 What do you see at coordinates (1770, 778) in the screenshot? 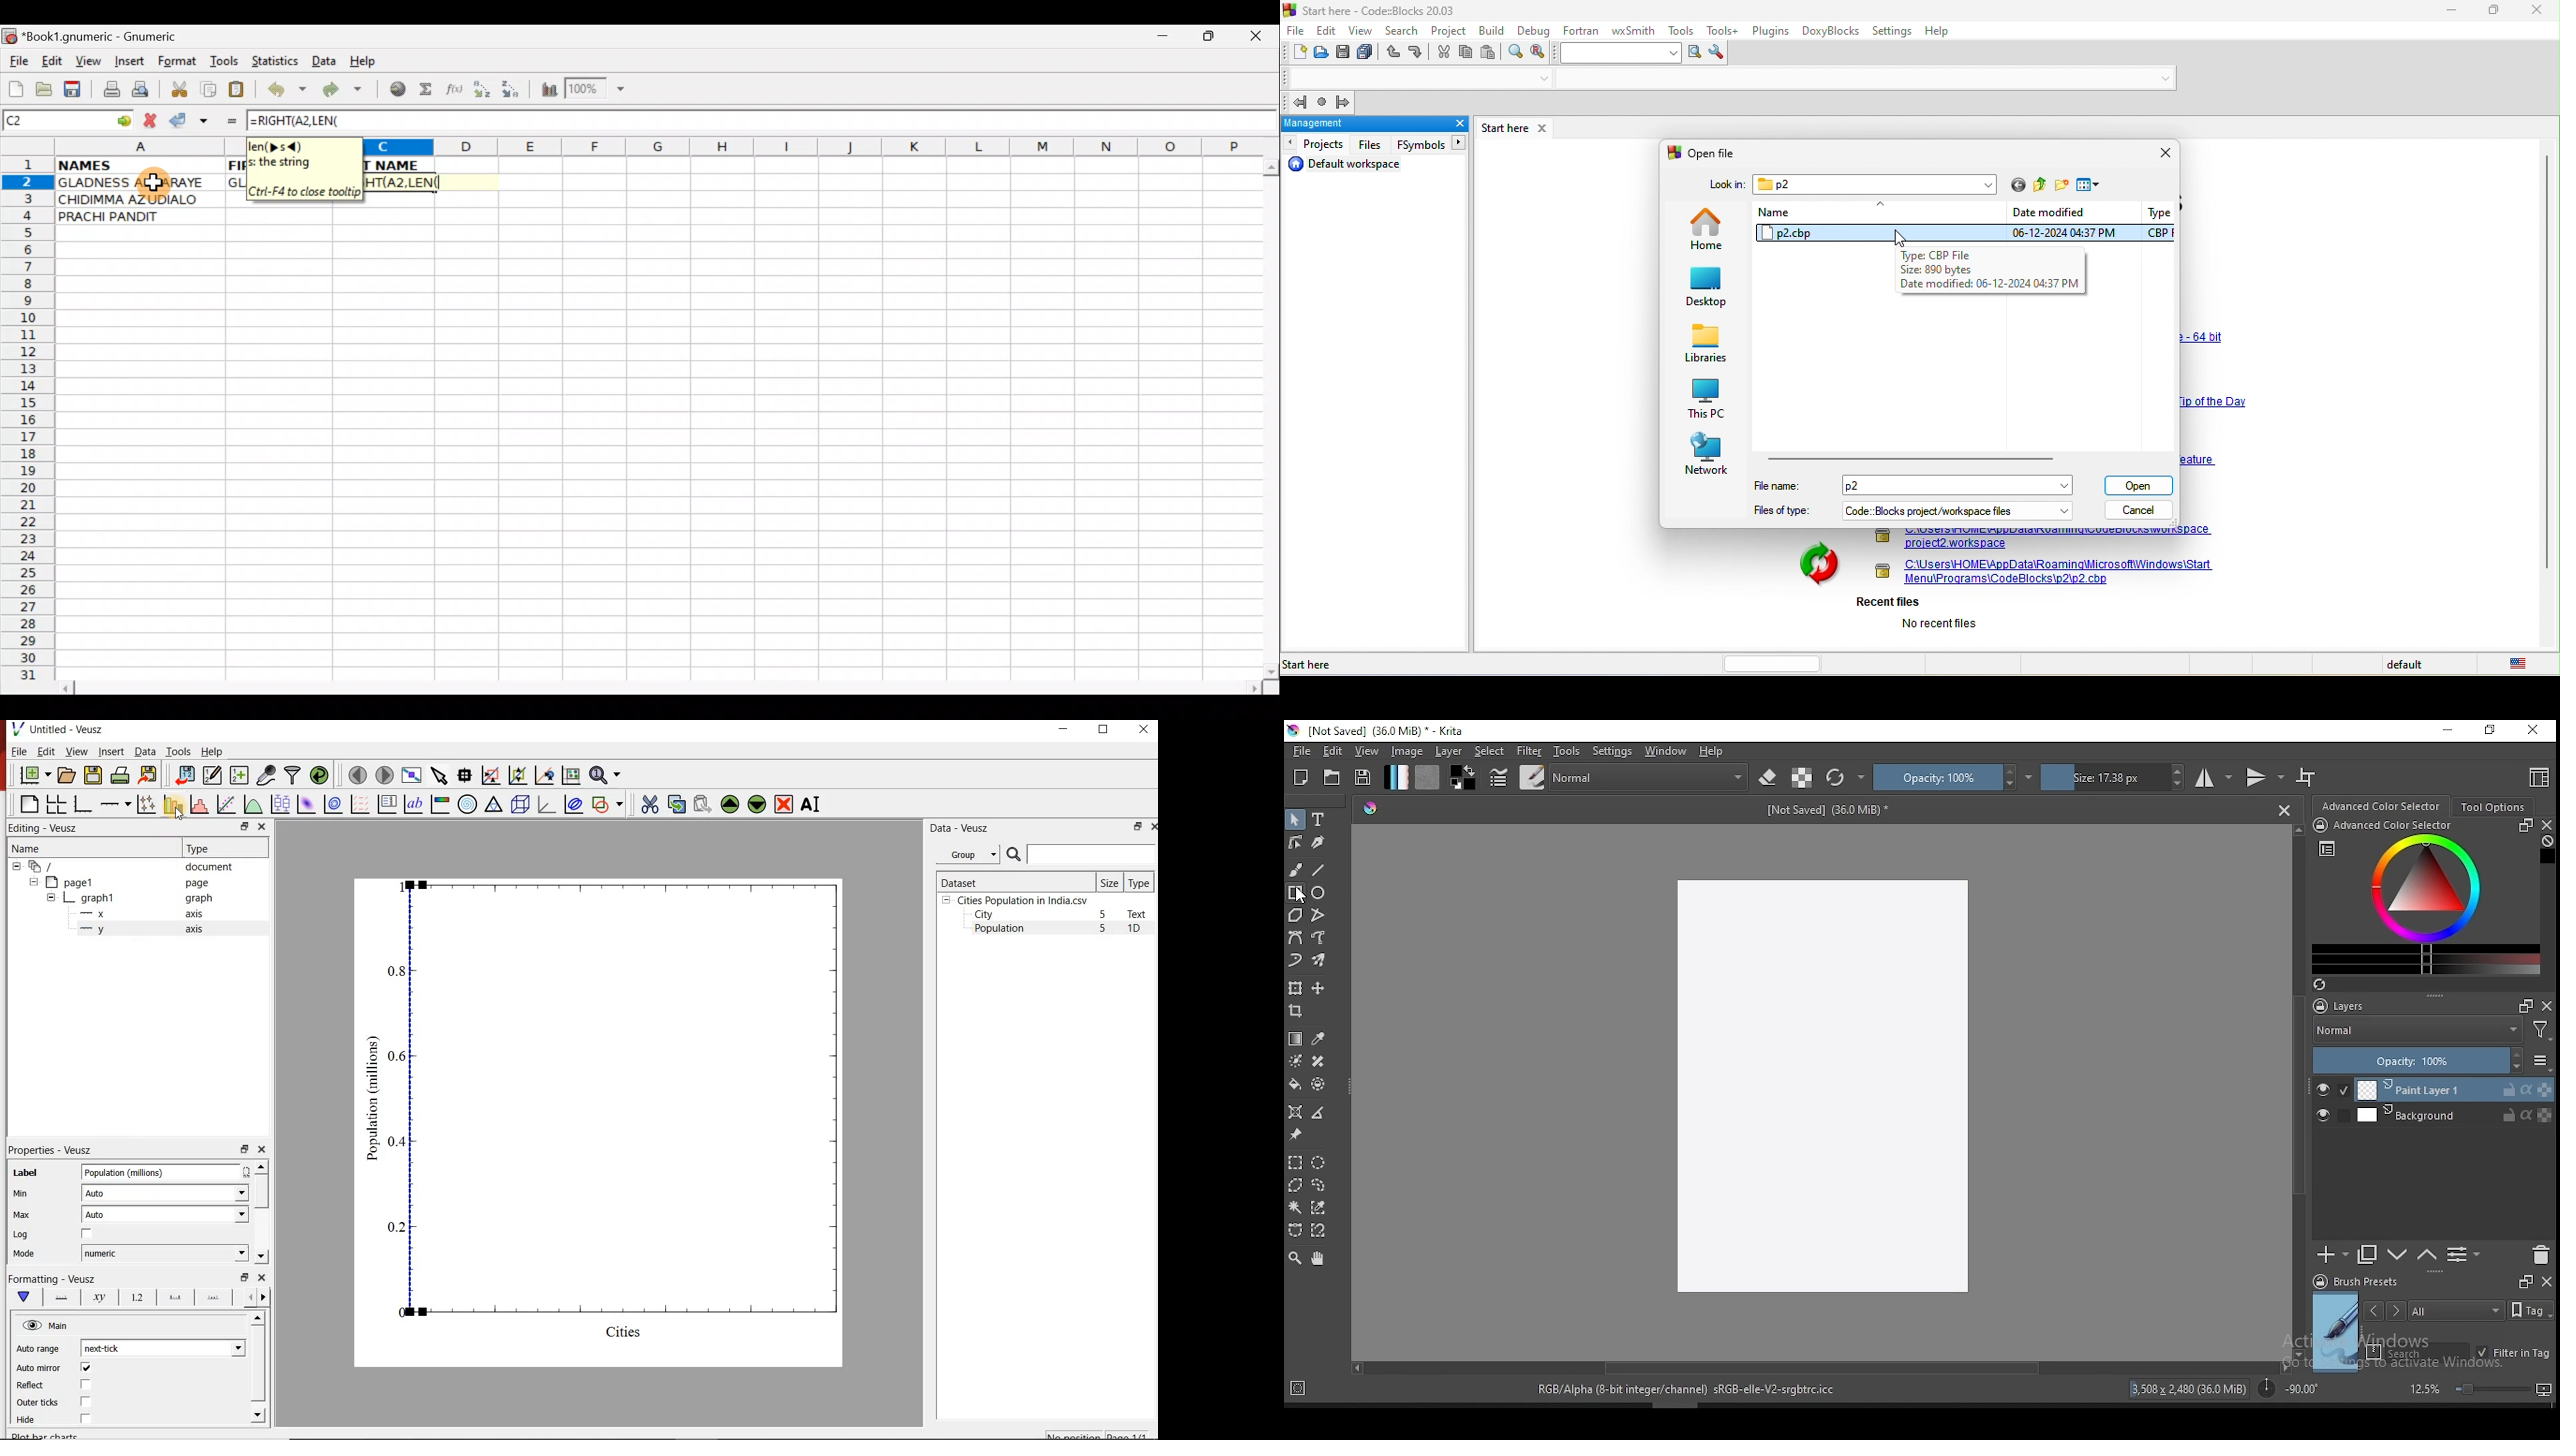
I see `set eraser mode` at bounding box center [1770, 778].